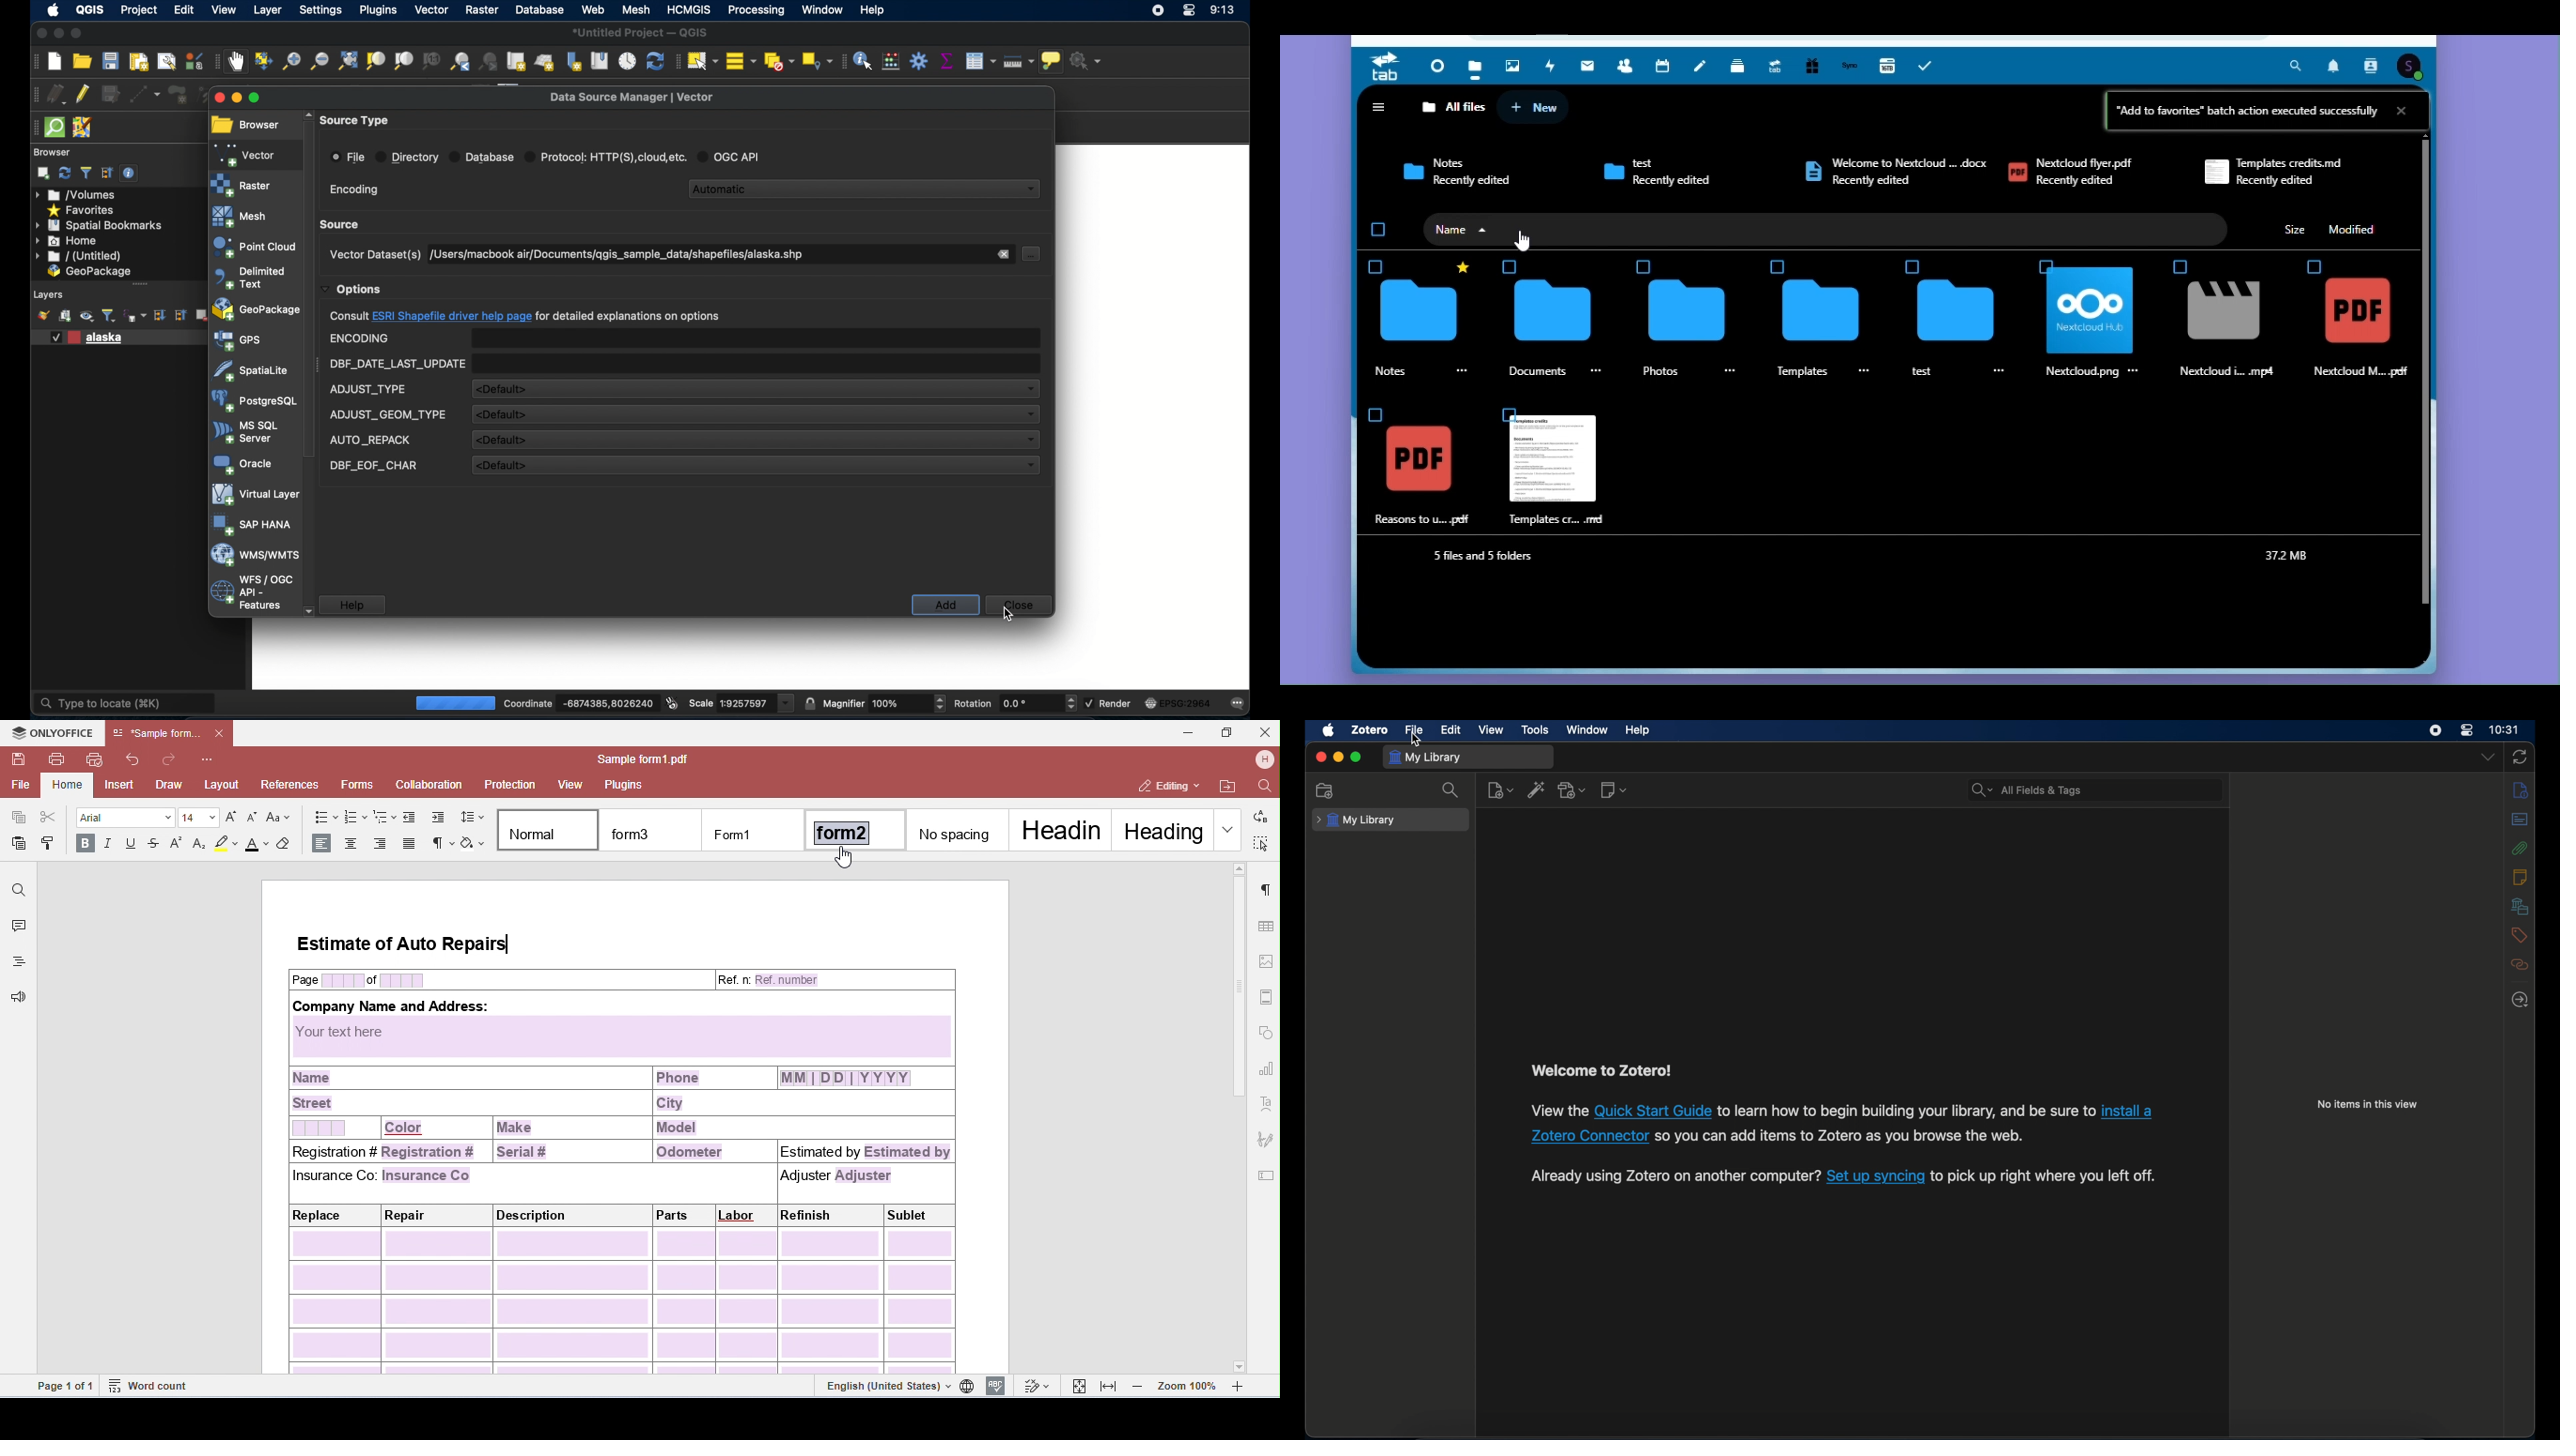 Image resolution: width=2576 pixels, height=1456 pixels. I want to click on options dropdown, so click(352, 289).